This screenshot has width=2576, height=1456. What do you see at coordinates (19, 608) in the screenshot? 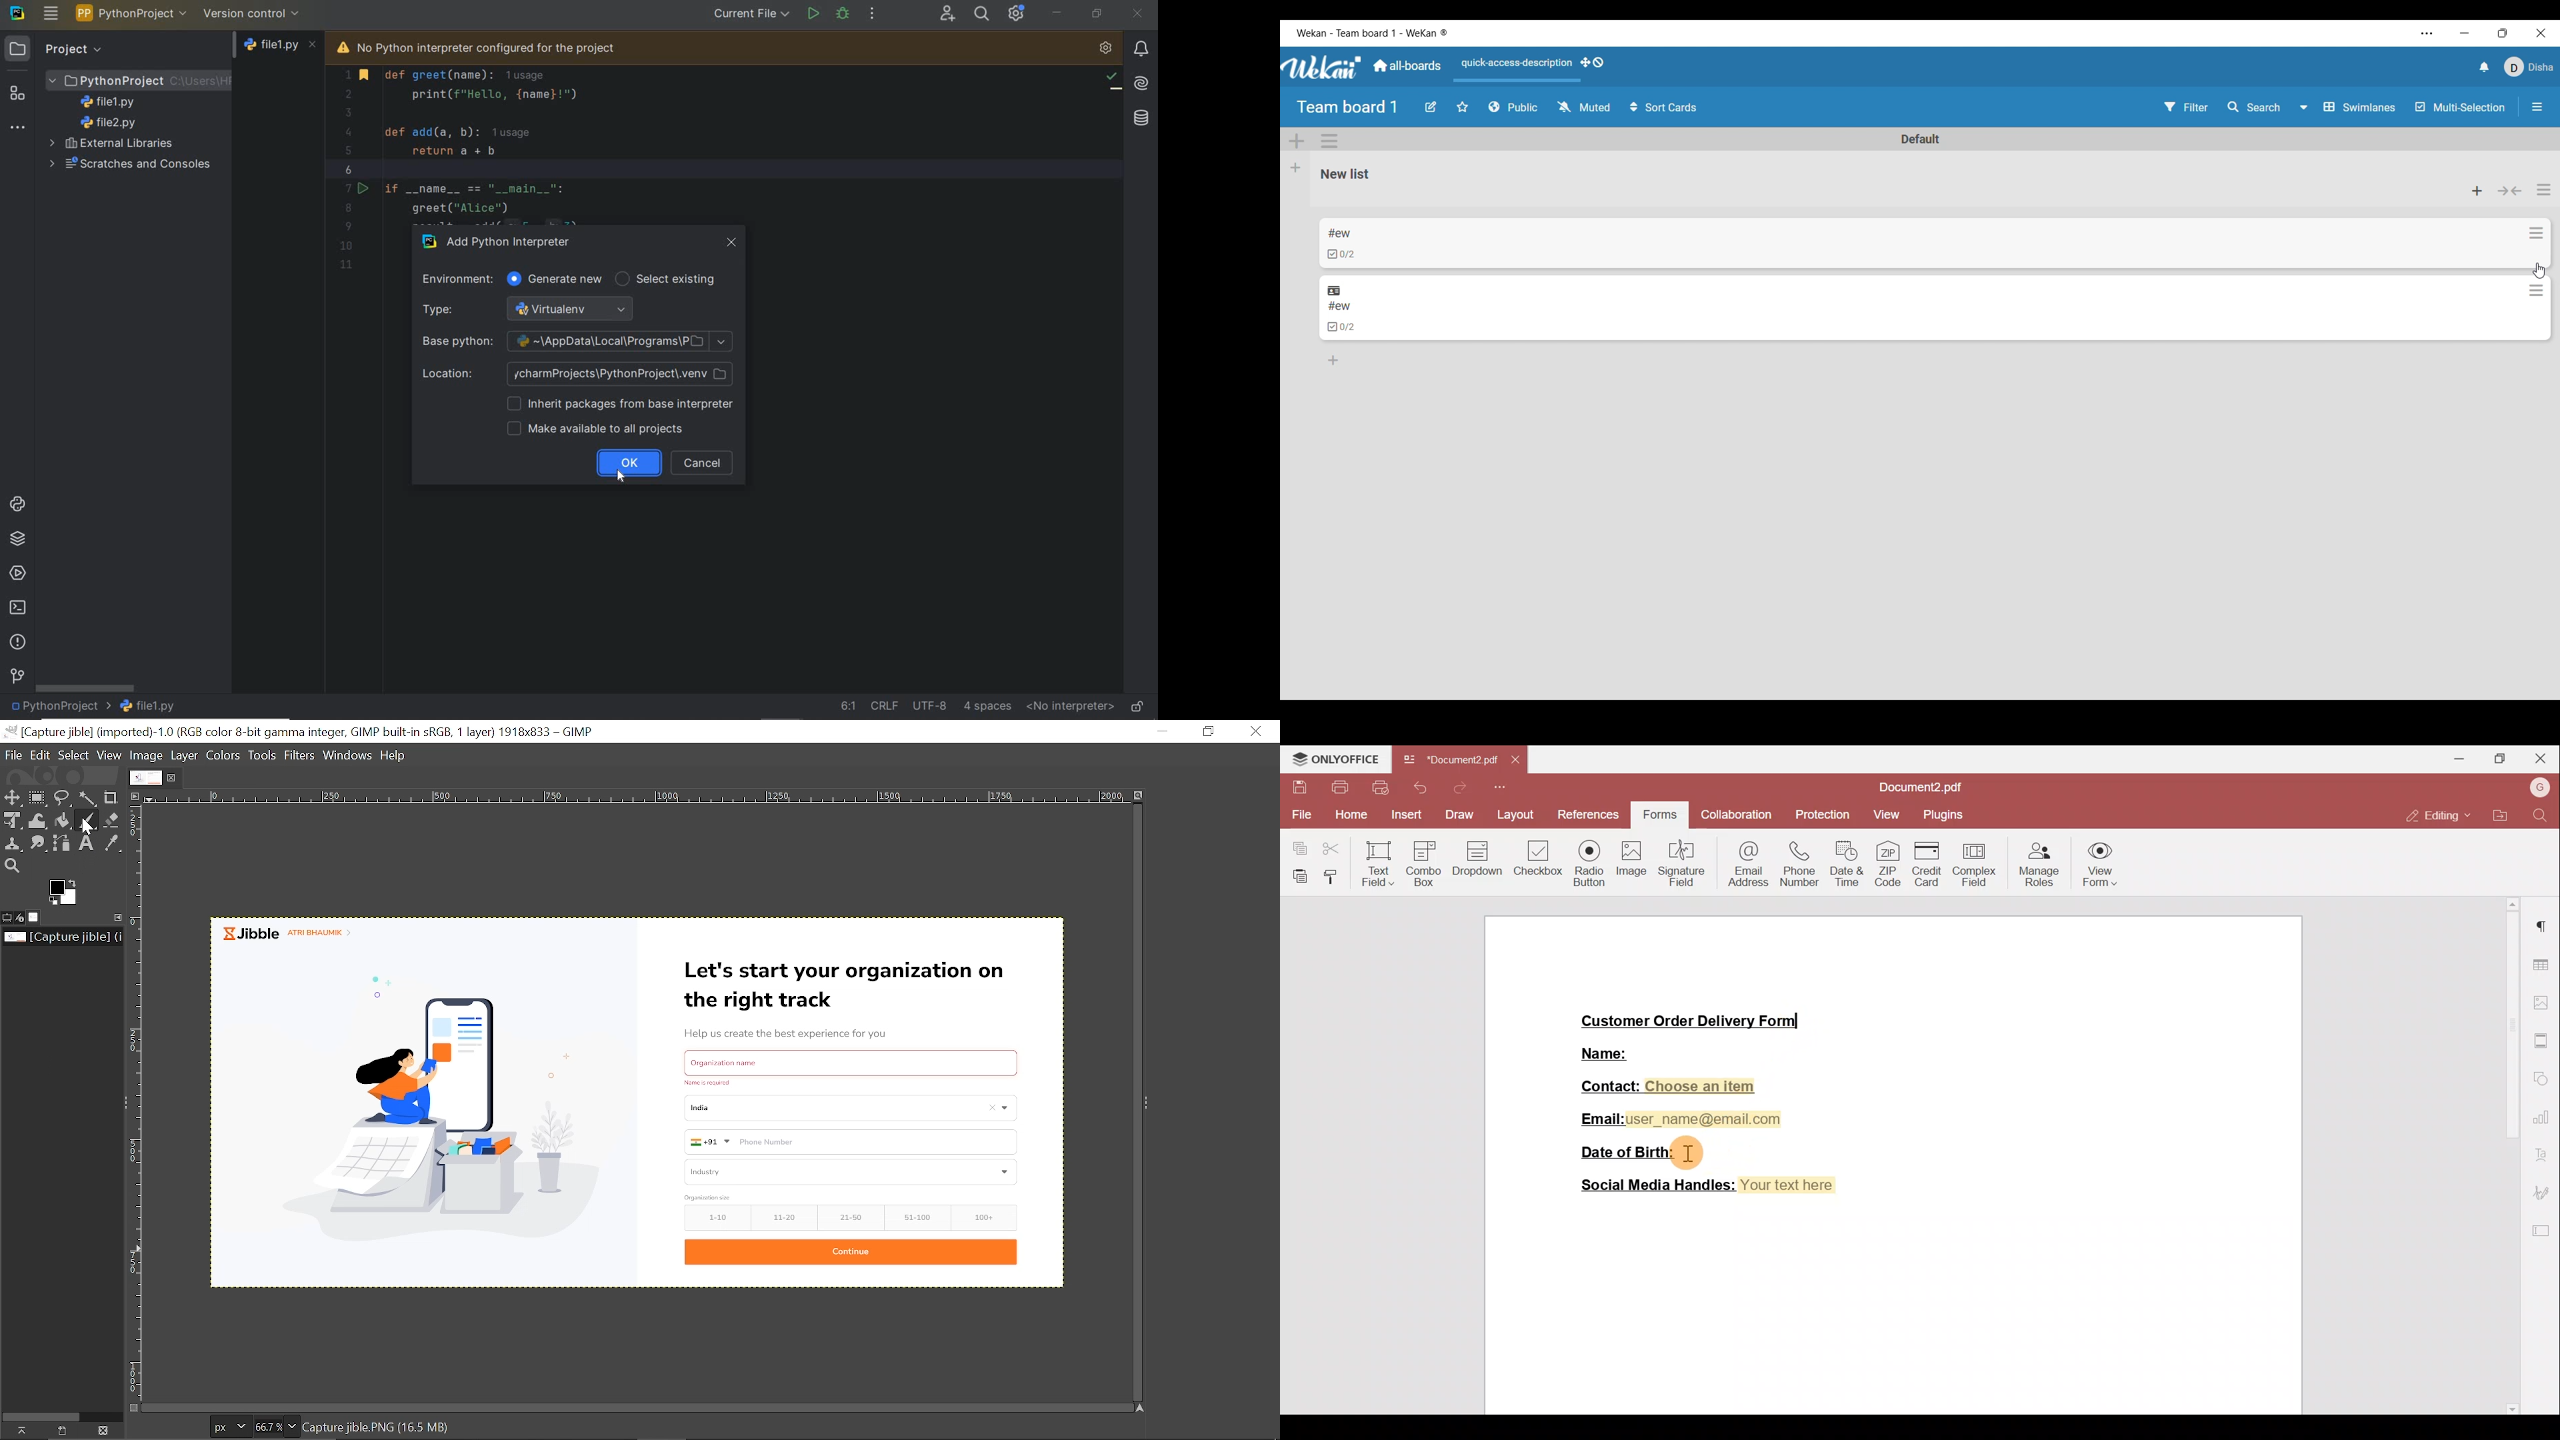
I see `terminal` at bounding box center [19, 608].